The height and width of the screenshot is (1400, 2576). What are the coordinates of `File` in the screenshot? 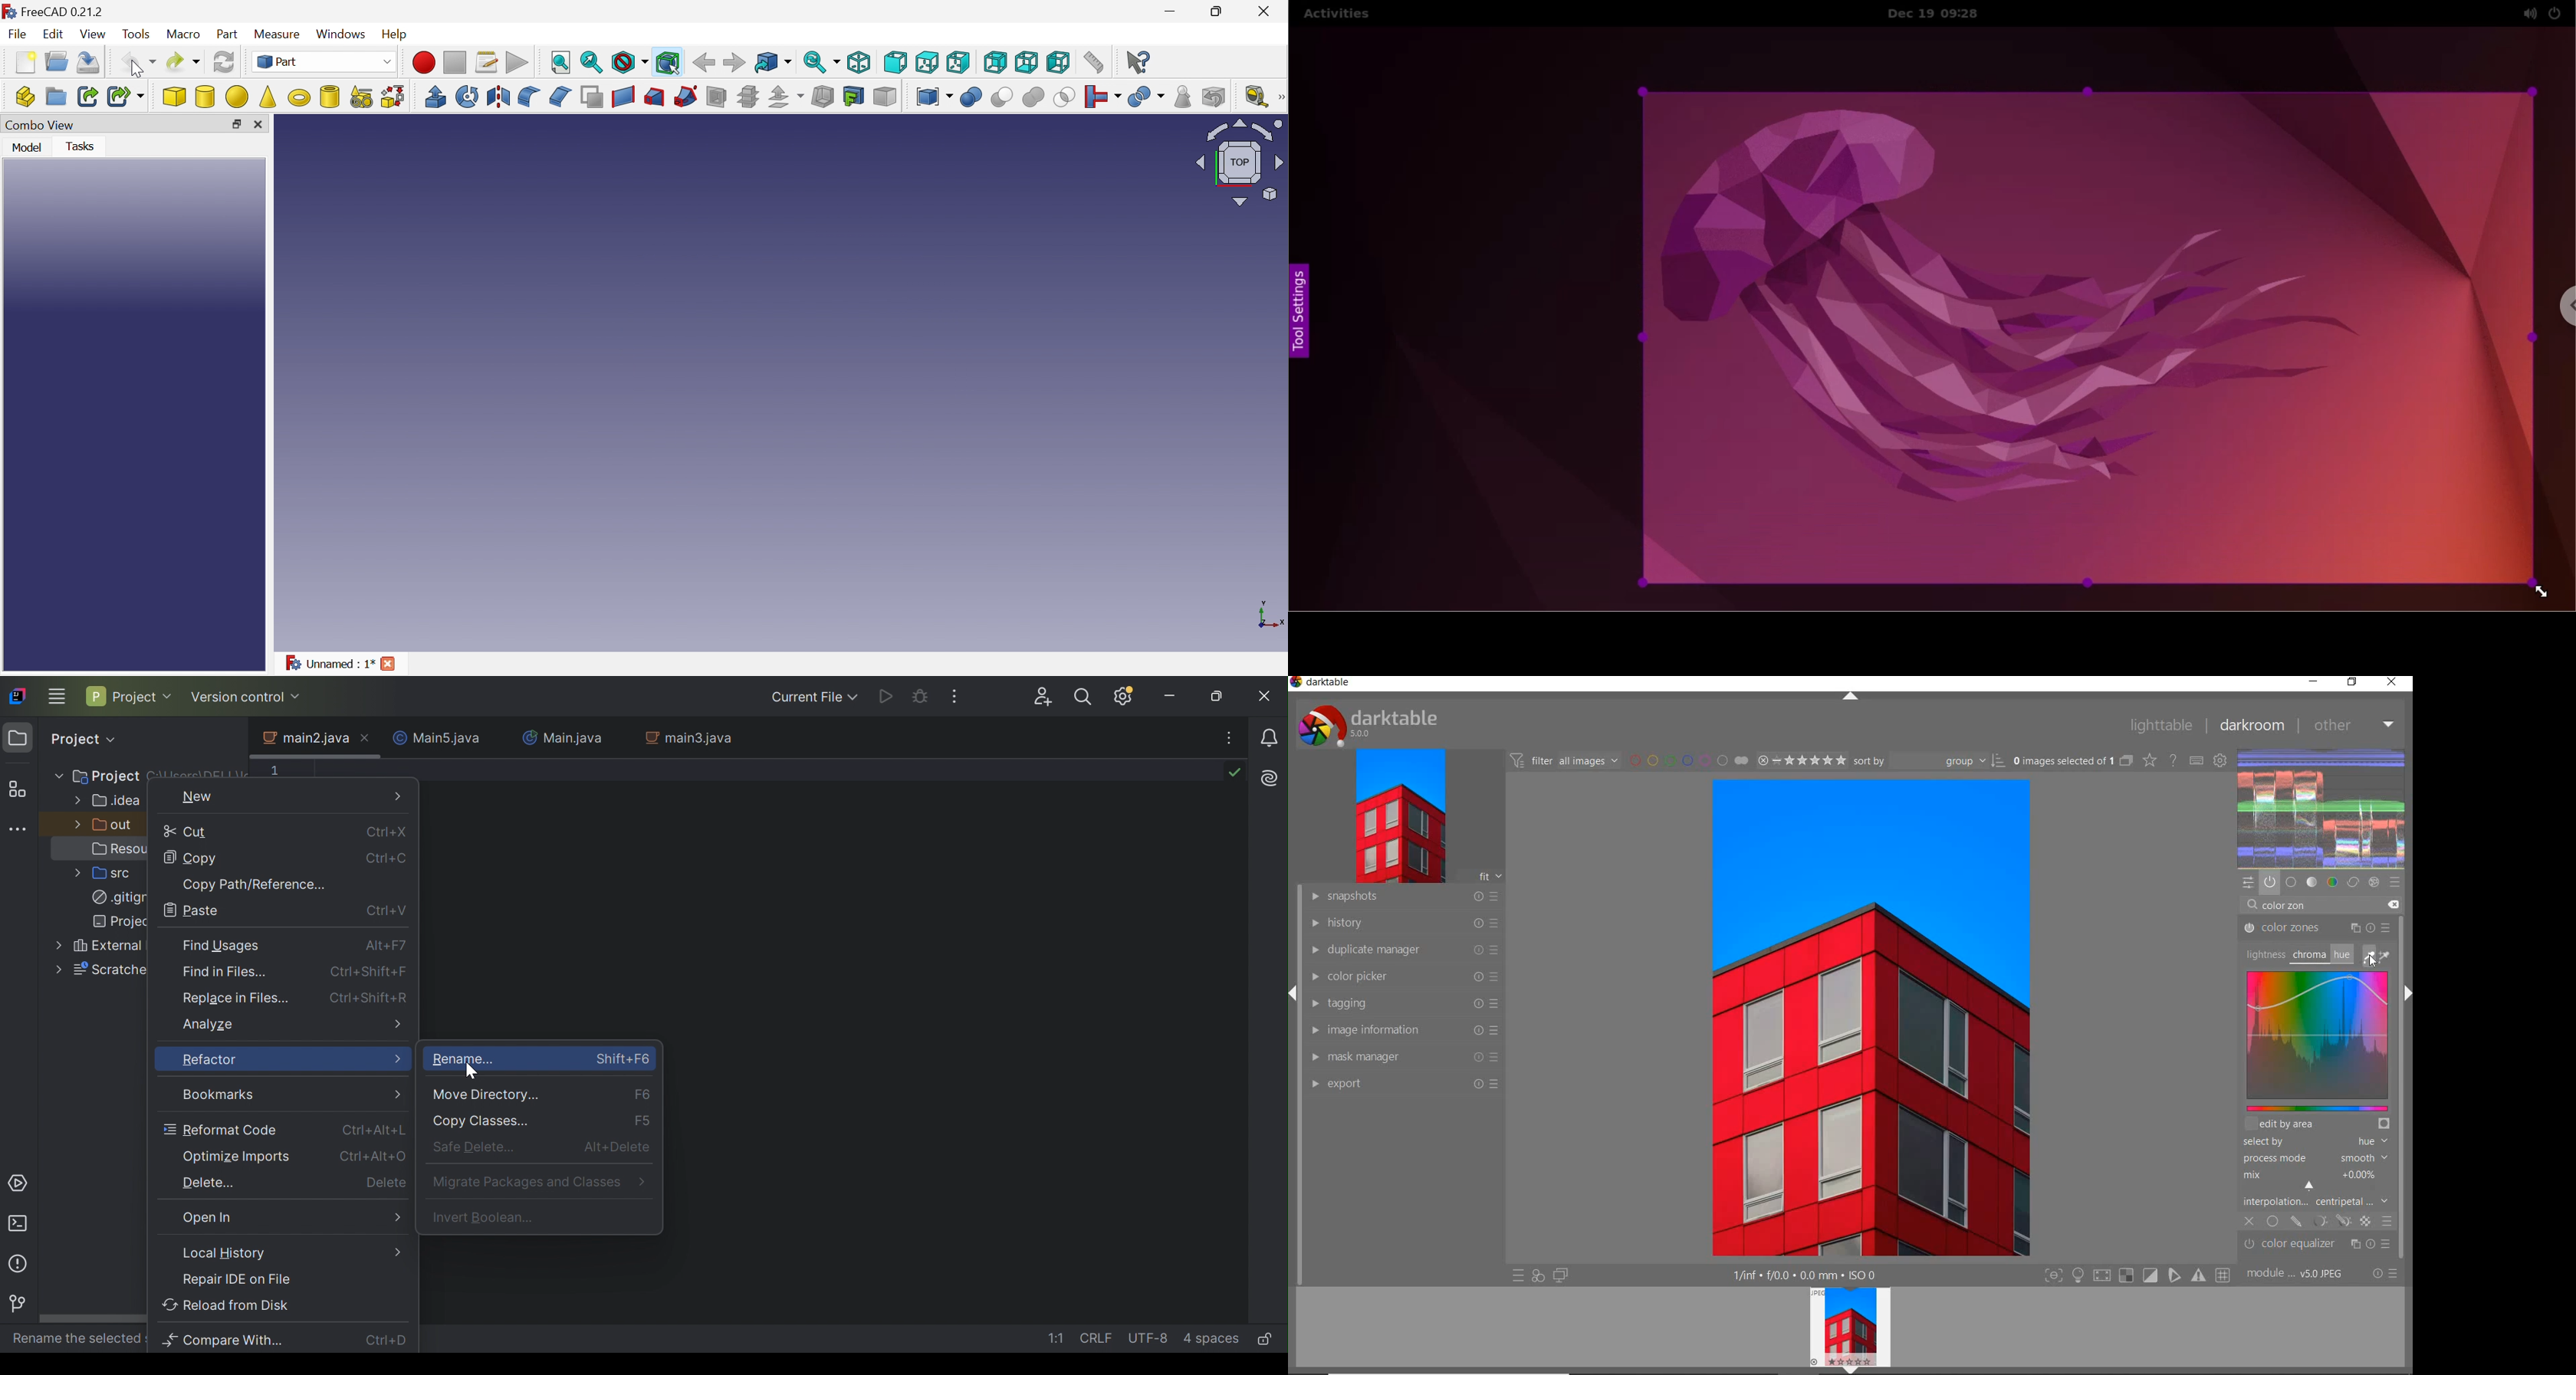 It's located at (17, 34).